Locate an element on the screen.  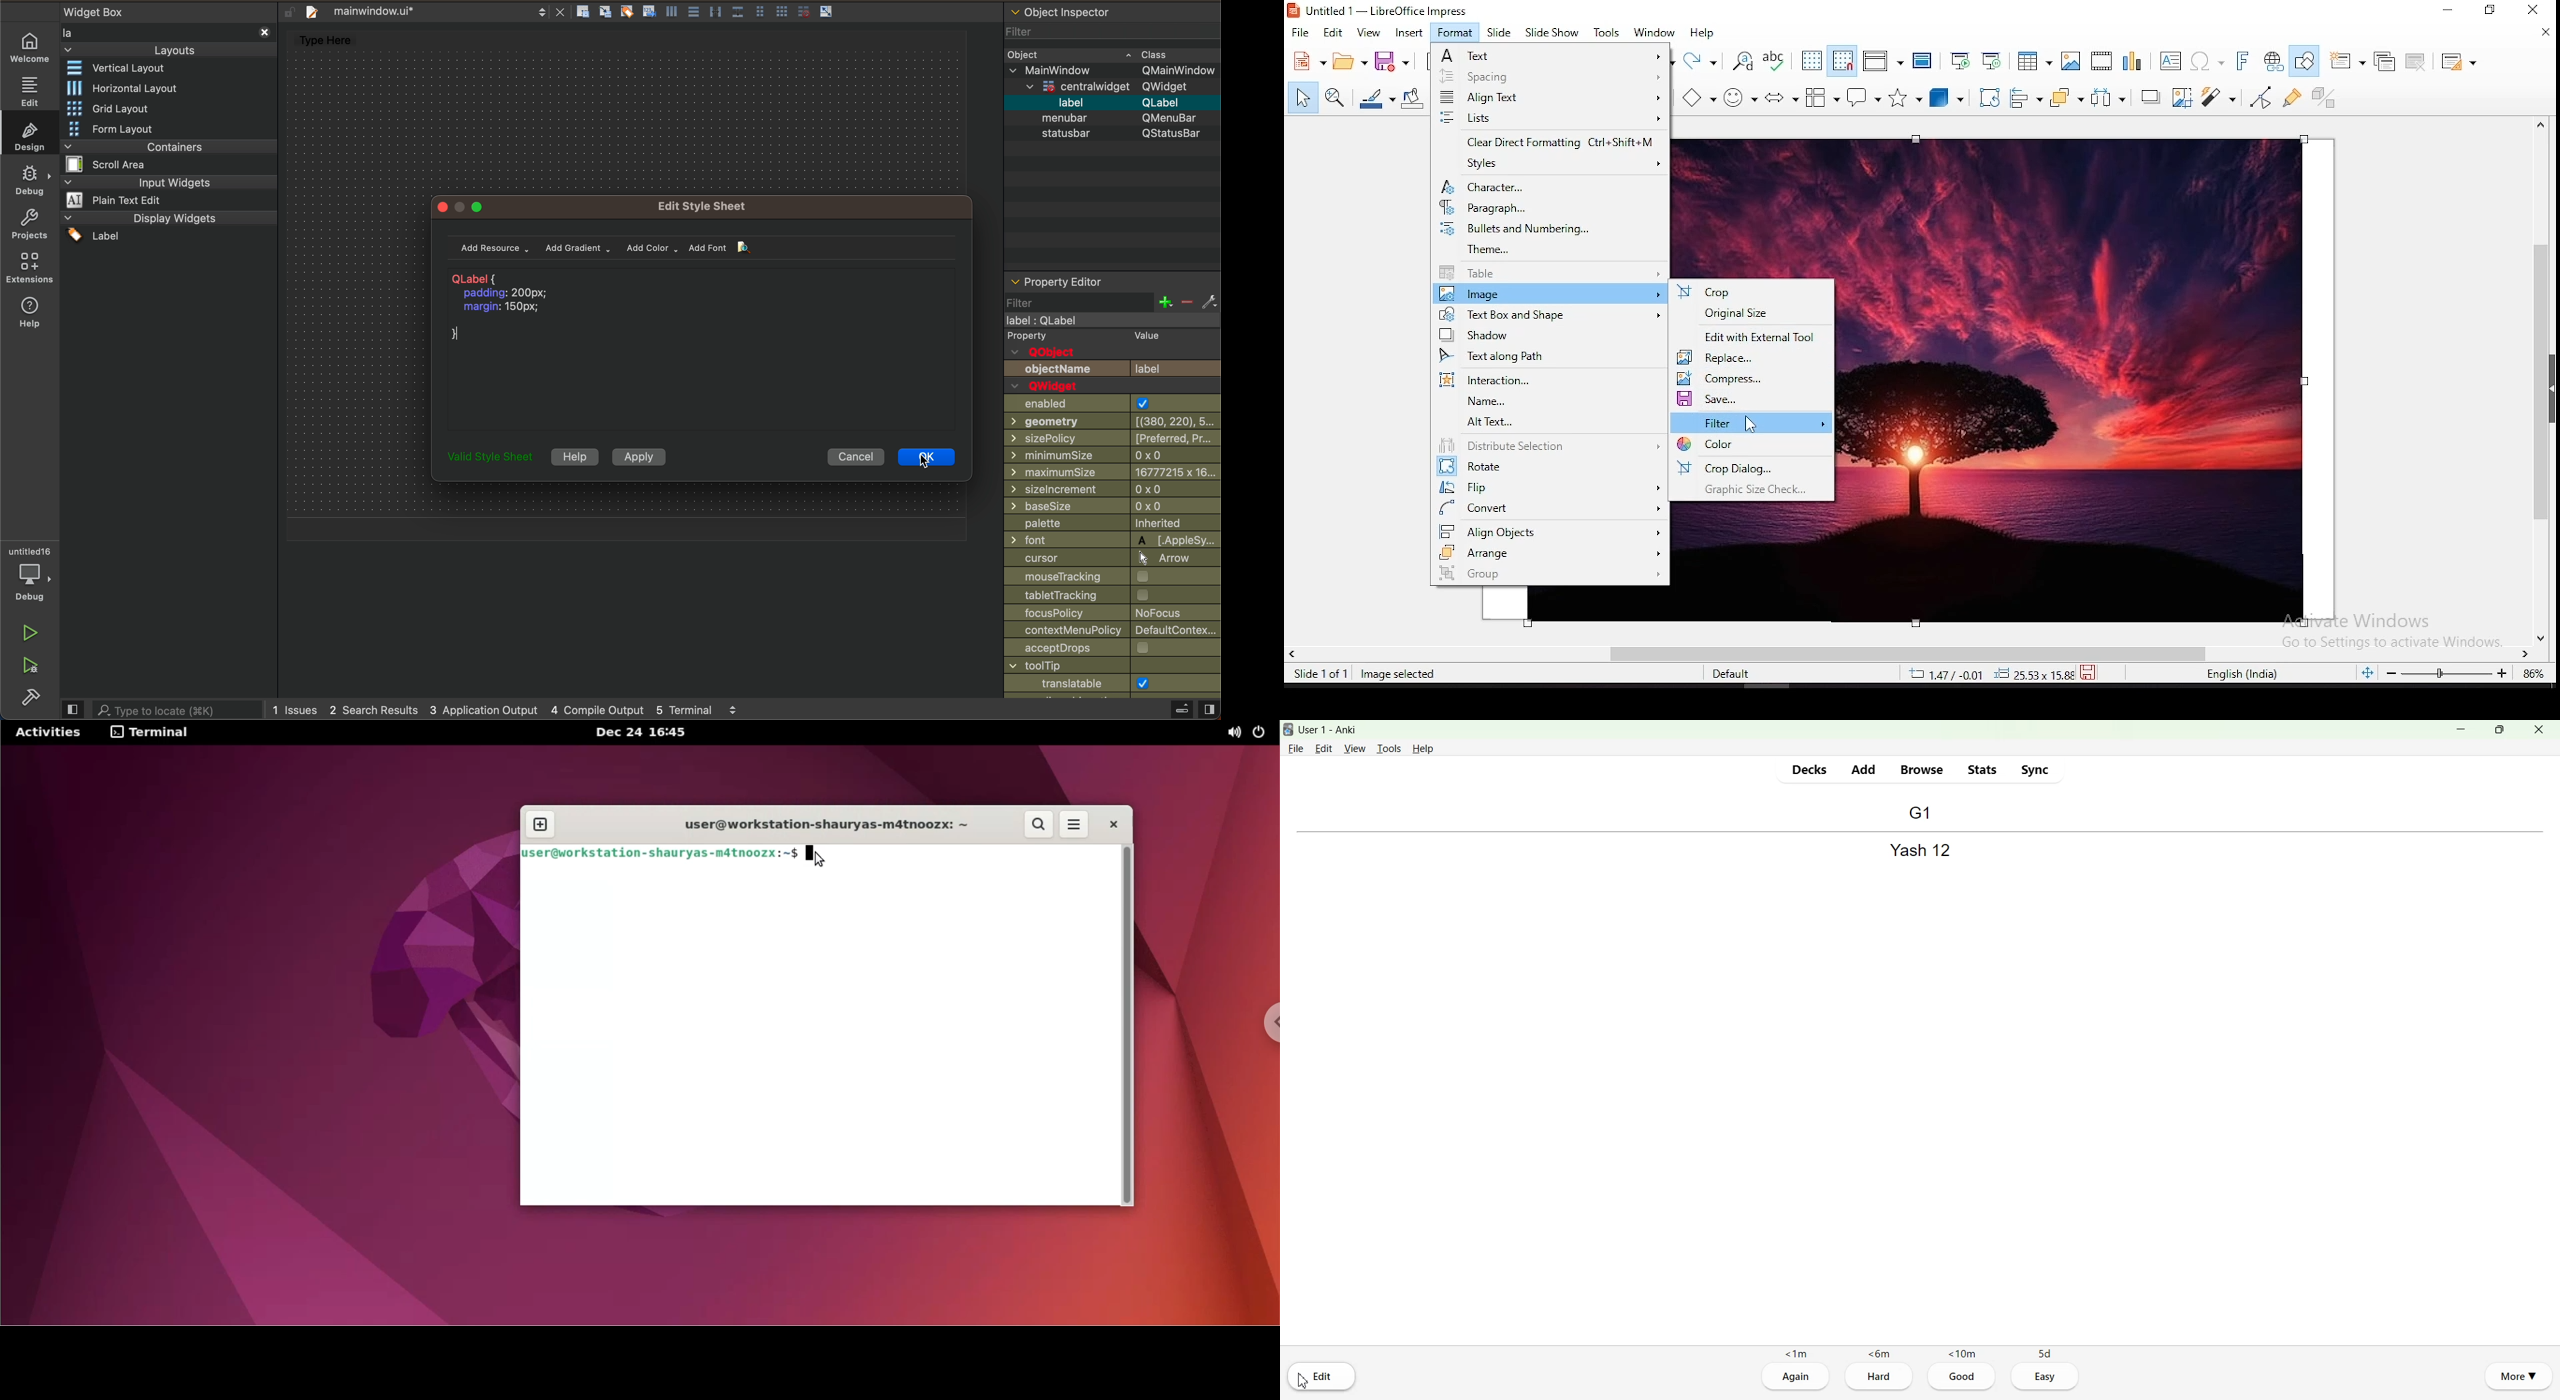
fit slide to current window is located at coordinates (2370, 673).